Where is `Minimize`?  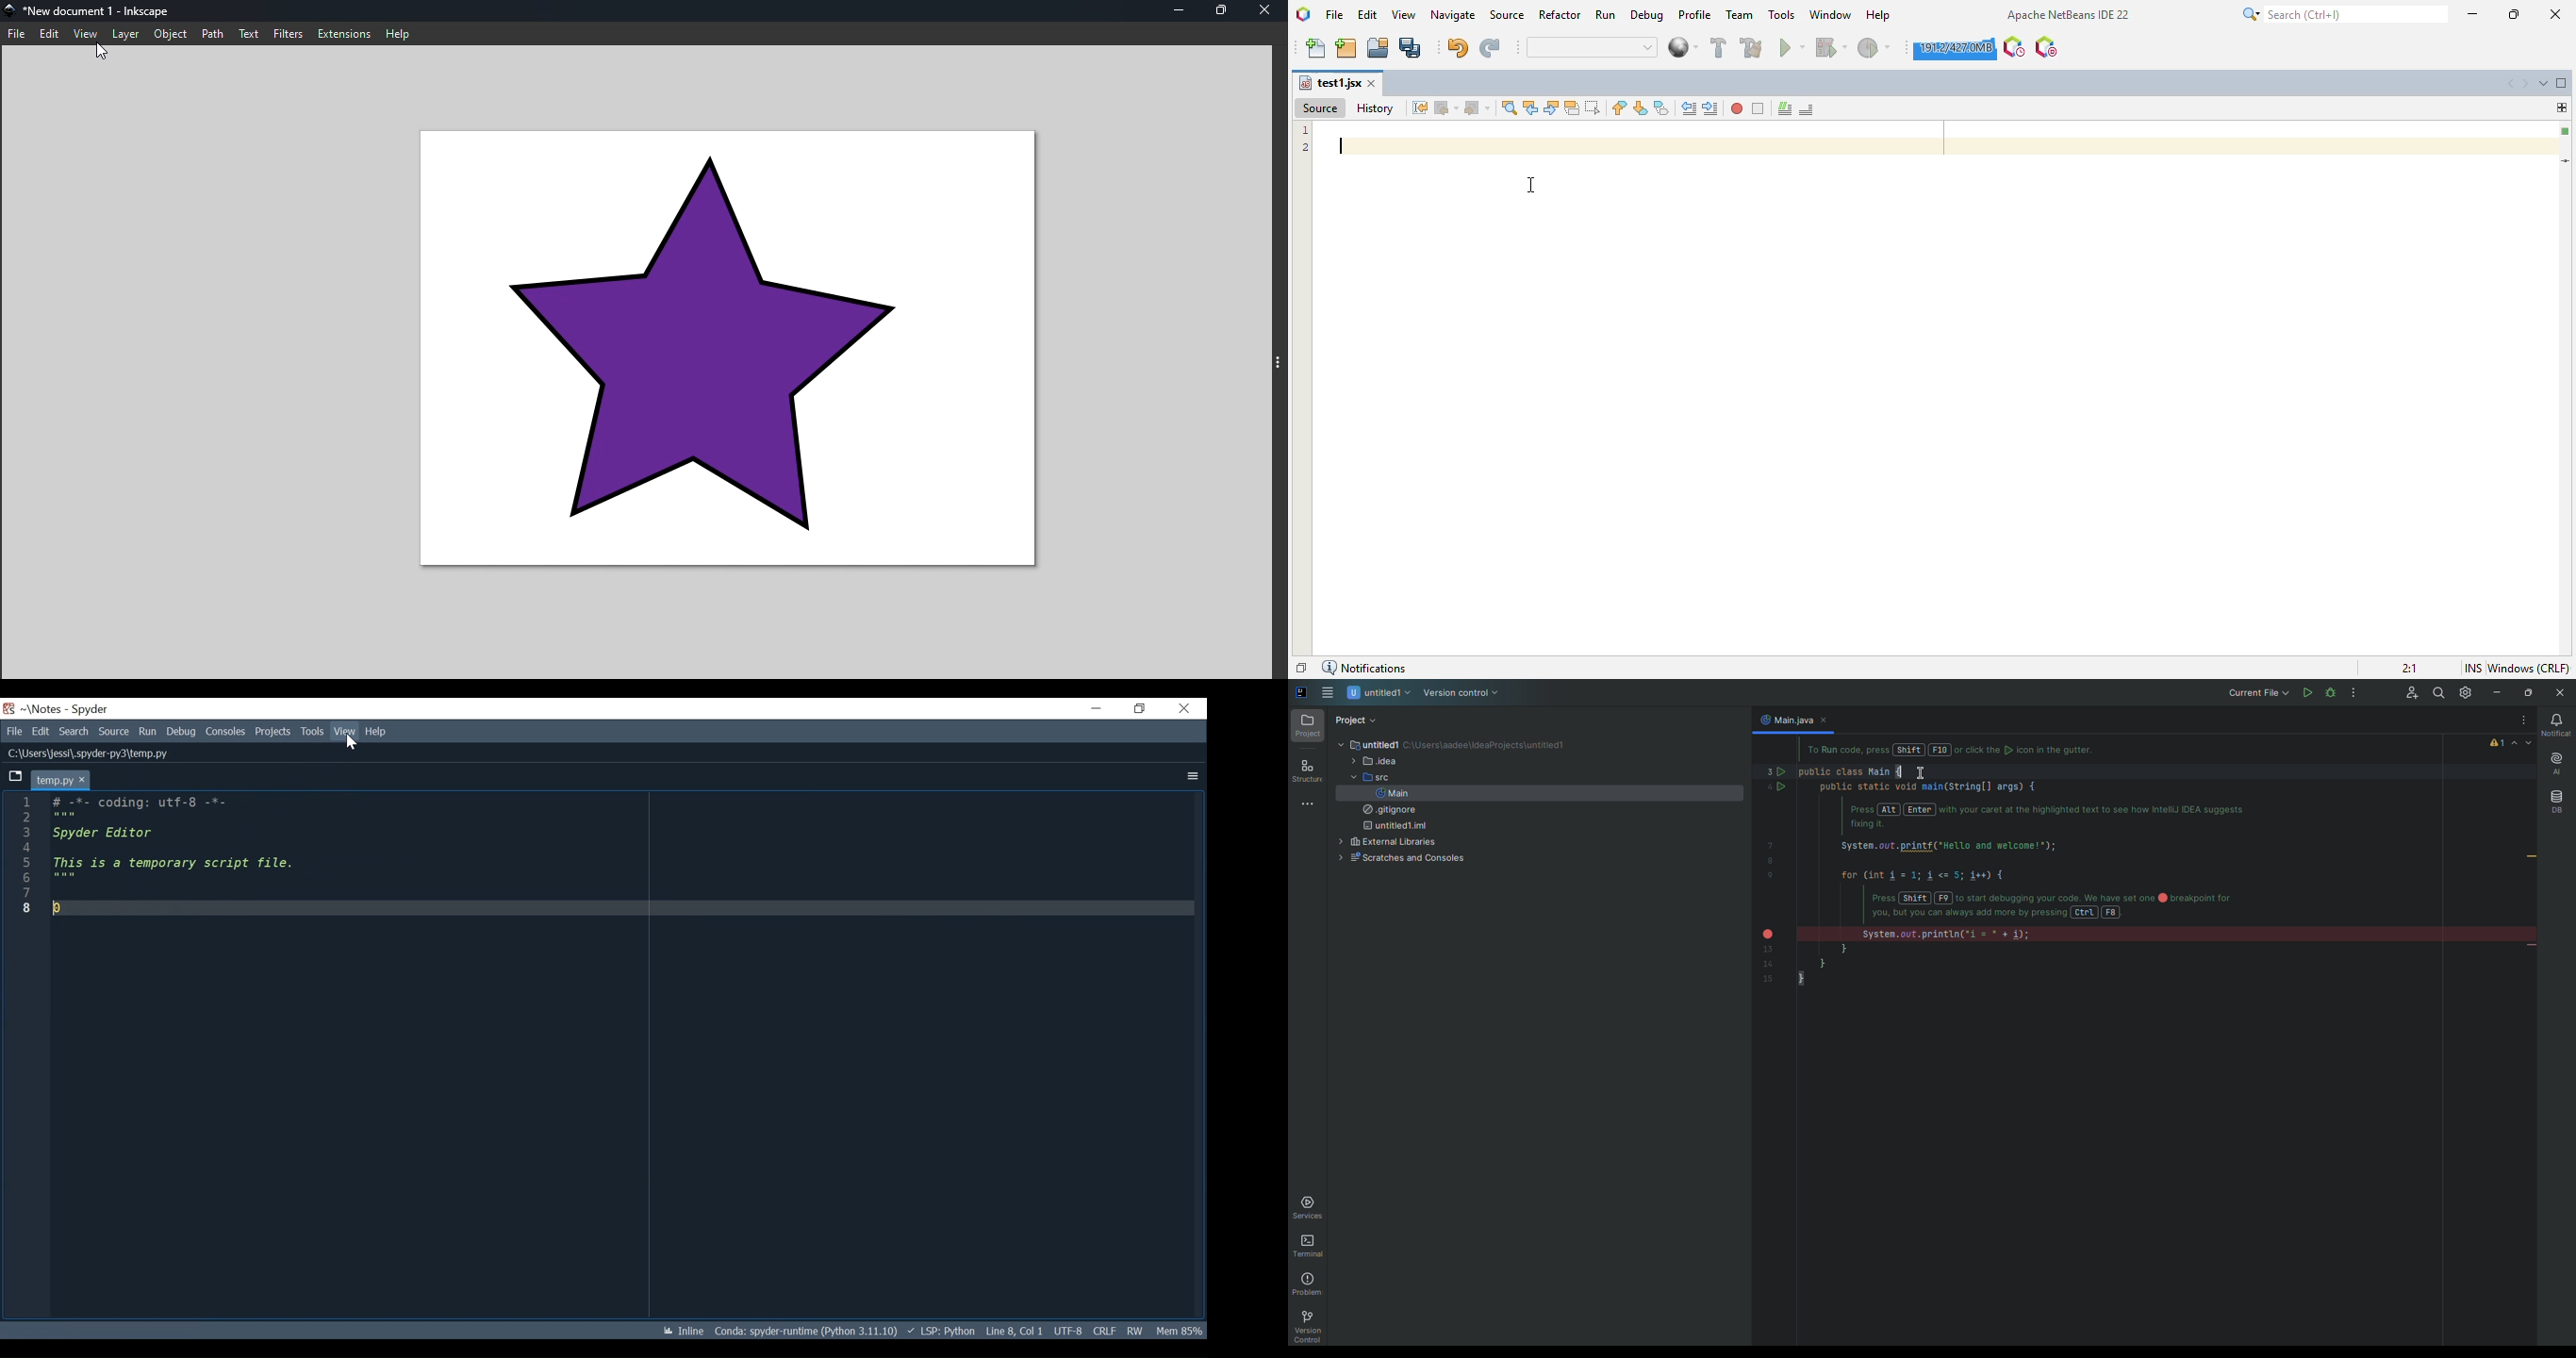 Minimize is located at coordinates (1097, 707).